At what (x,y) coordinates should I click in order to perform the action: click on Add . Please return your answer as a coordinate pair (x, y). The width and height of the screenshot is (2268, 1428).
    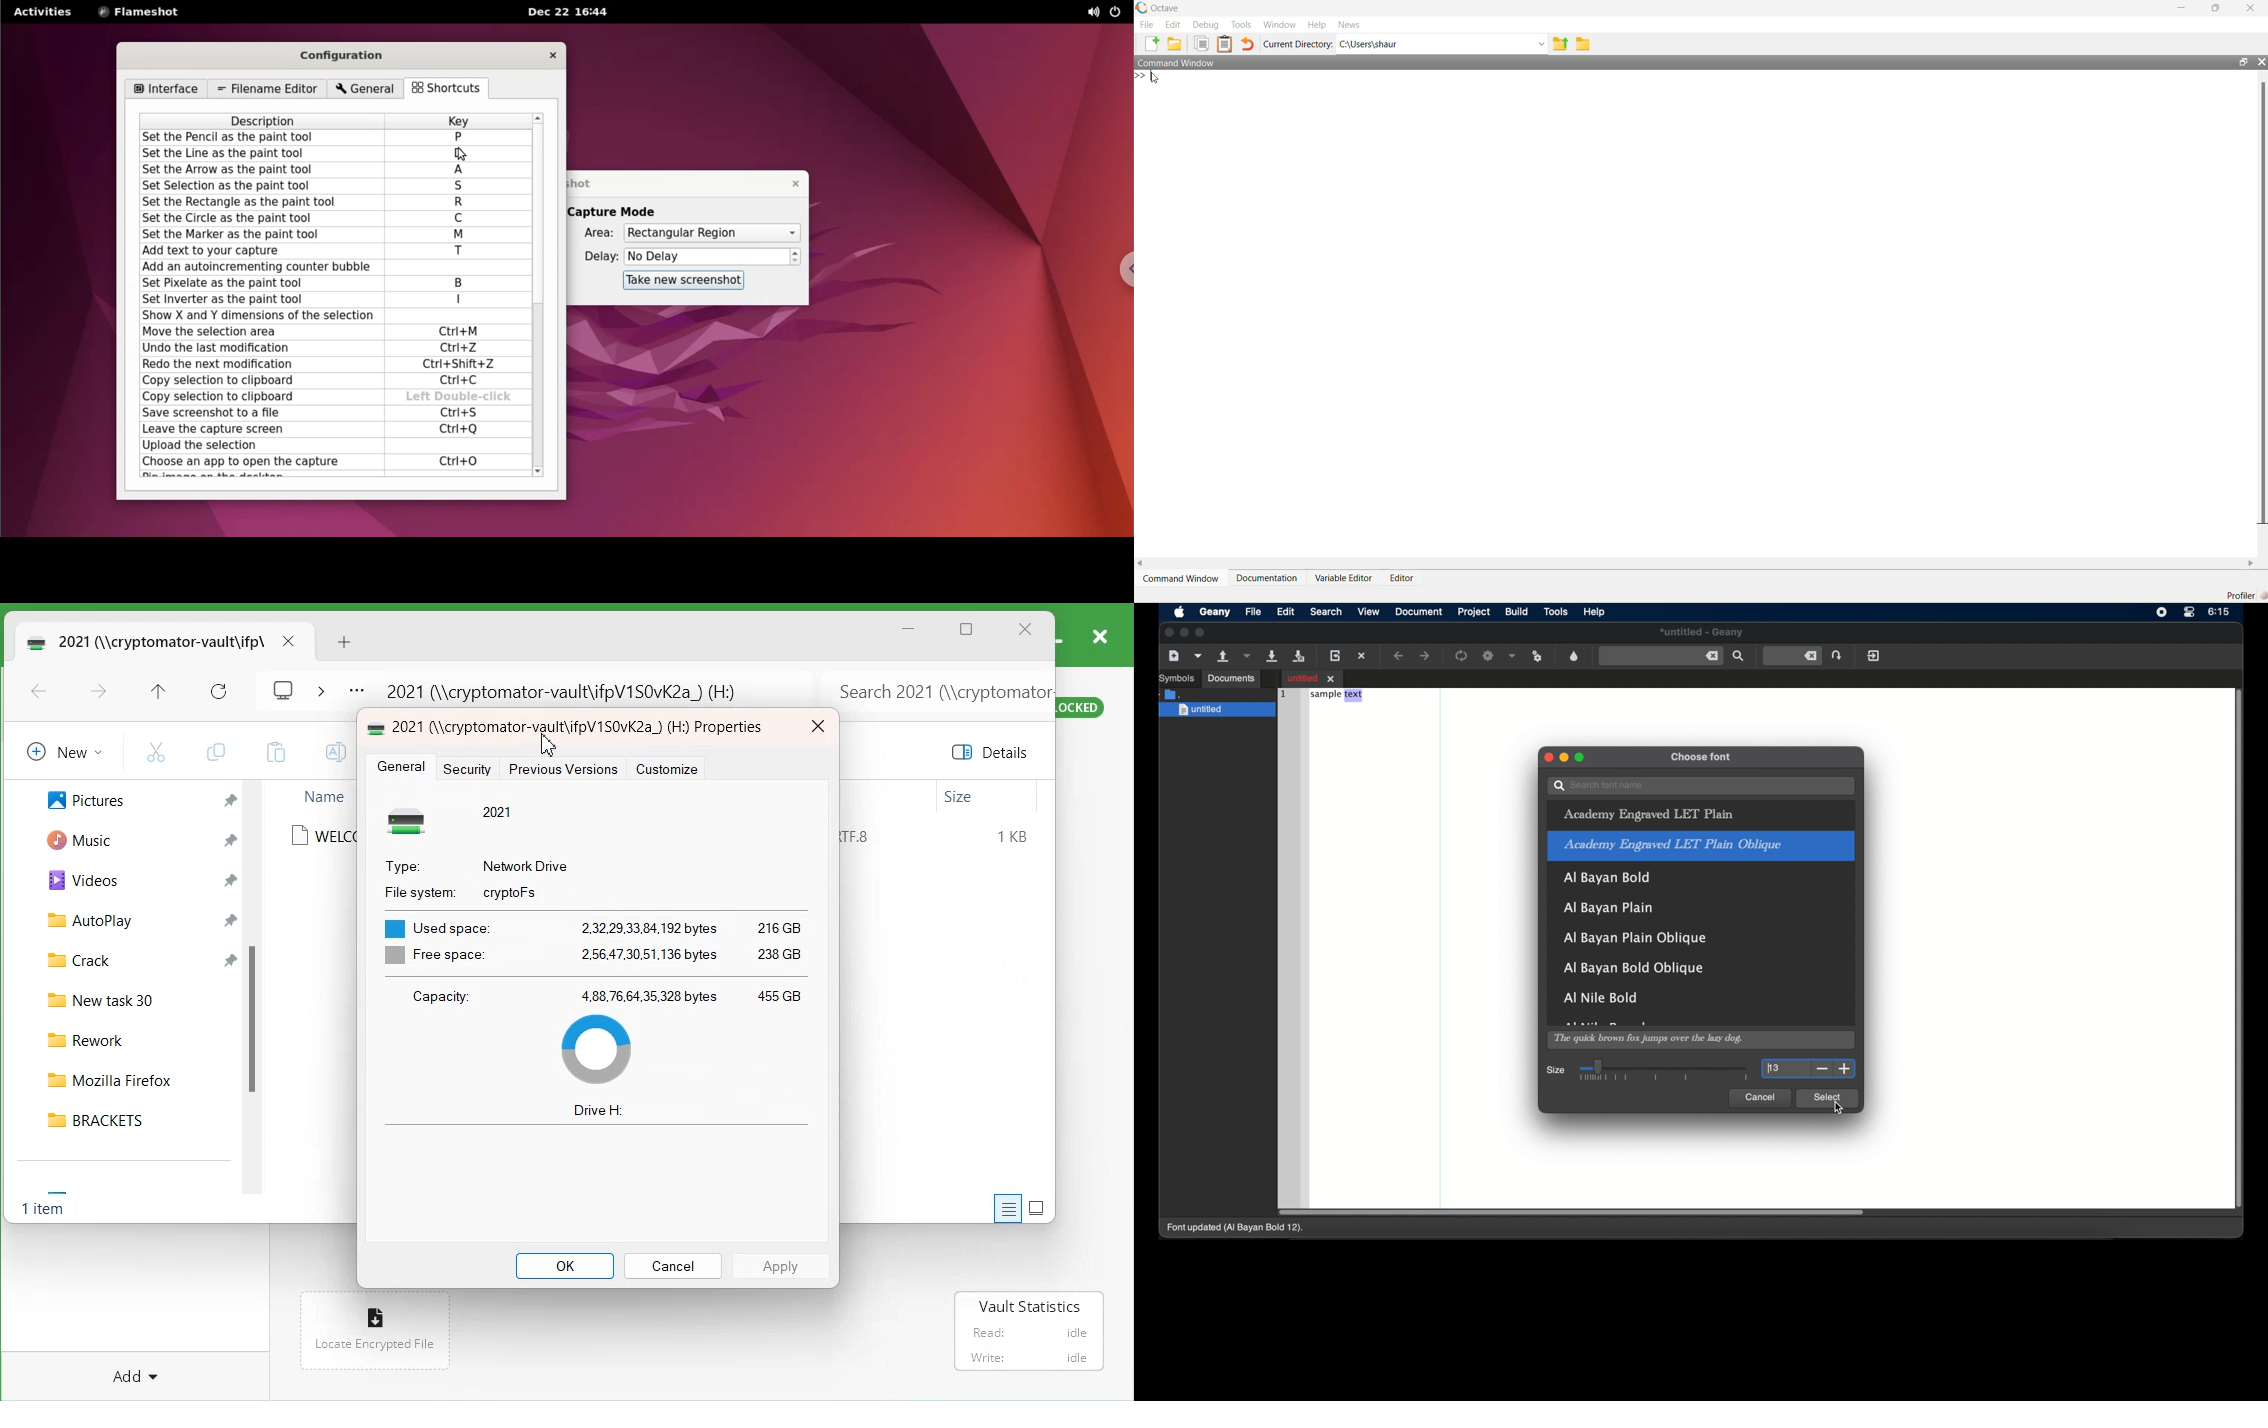
    Looking at the image, I should click on (137, 1373).